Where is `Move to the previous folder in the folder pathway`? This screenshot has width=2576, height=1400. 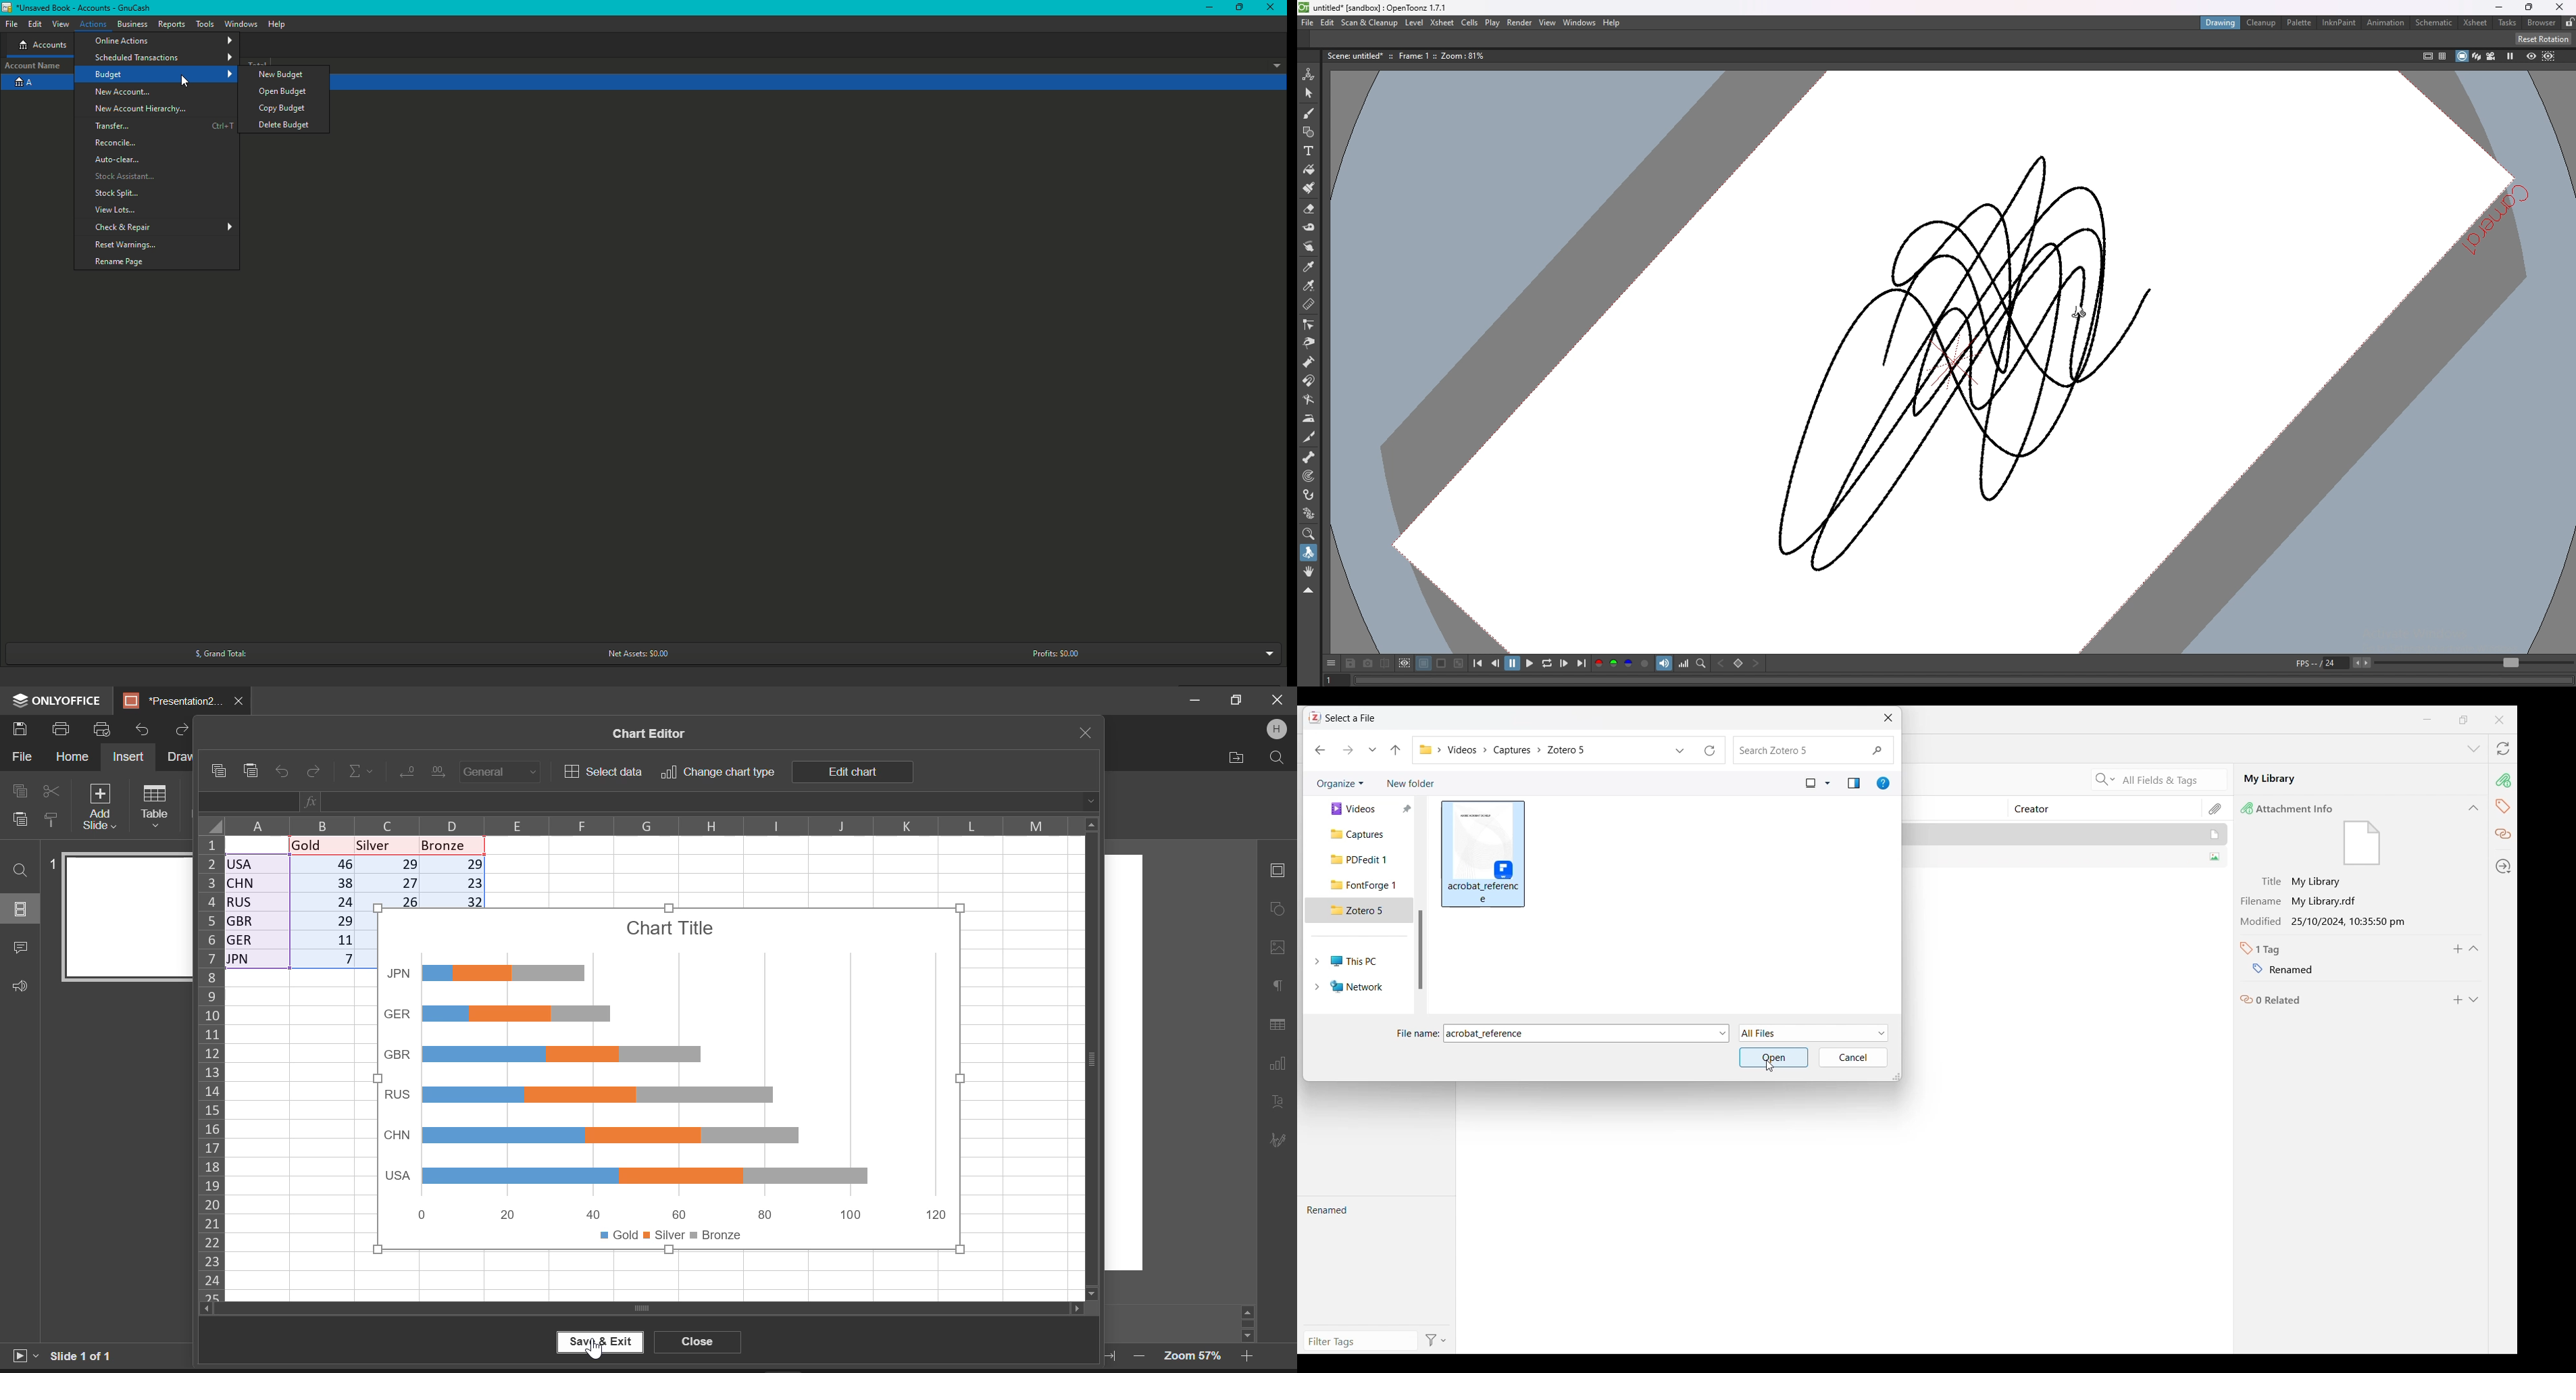 Move to the previous folder in the folder pathway is located at coordinates (1396, 751).